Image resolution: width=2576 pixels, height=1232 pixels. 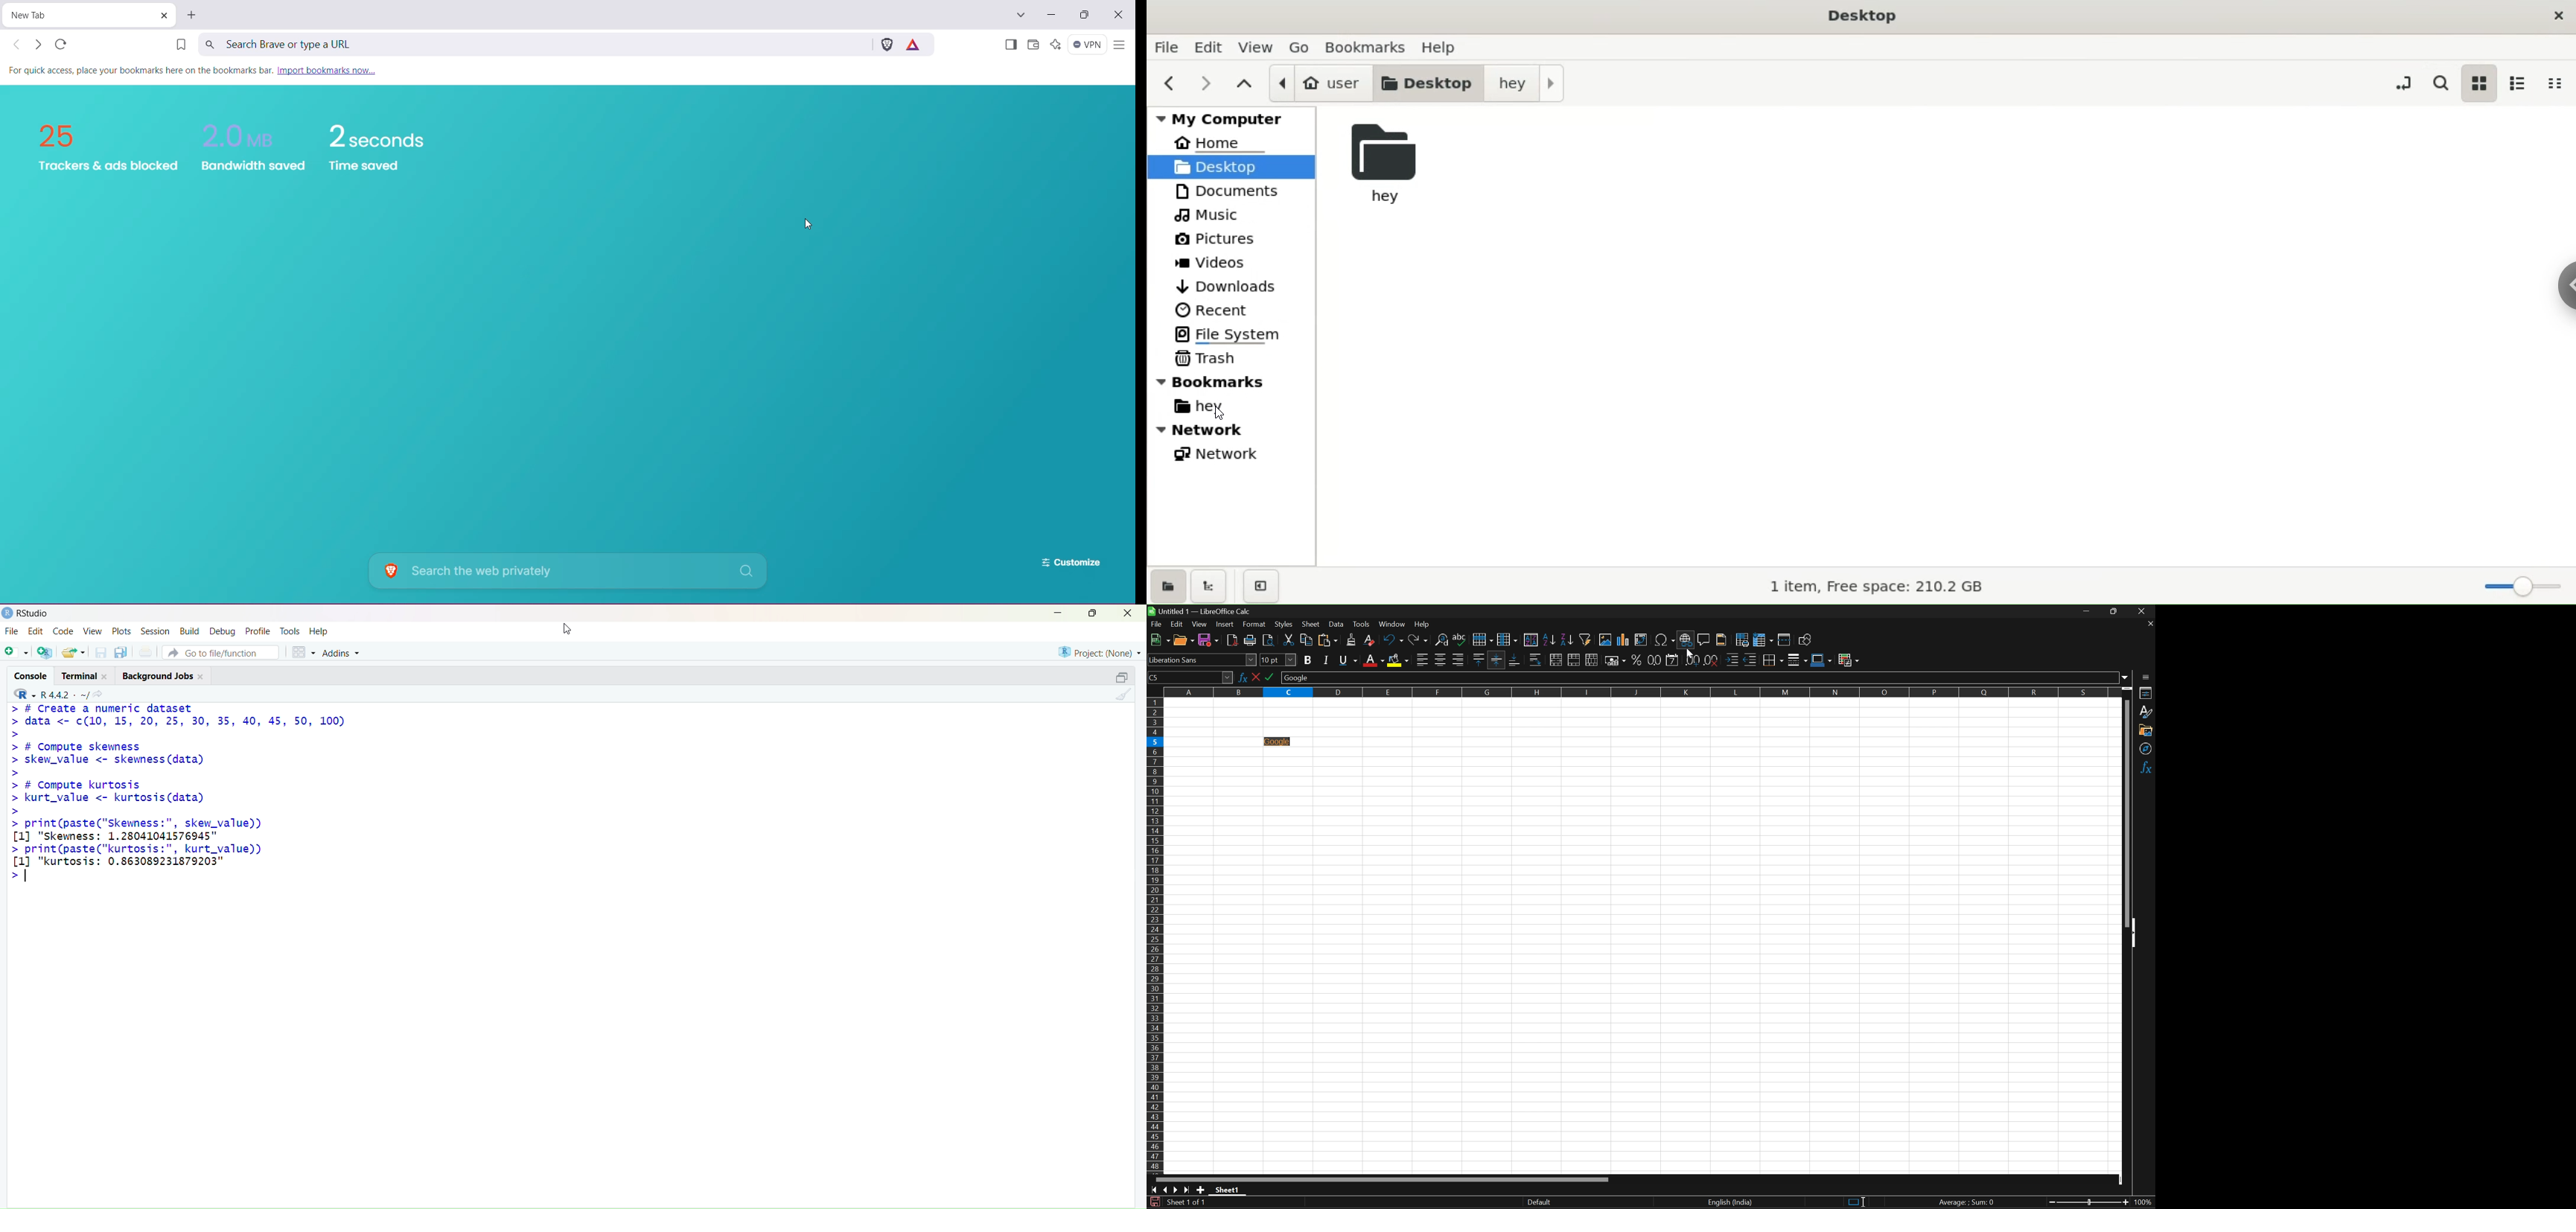 I want to click on Go to file/function, so click(x=222, y=652).